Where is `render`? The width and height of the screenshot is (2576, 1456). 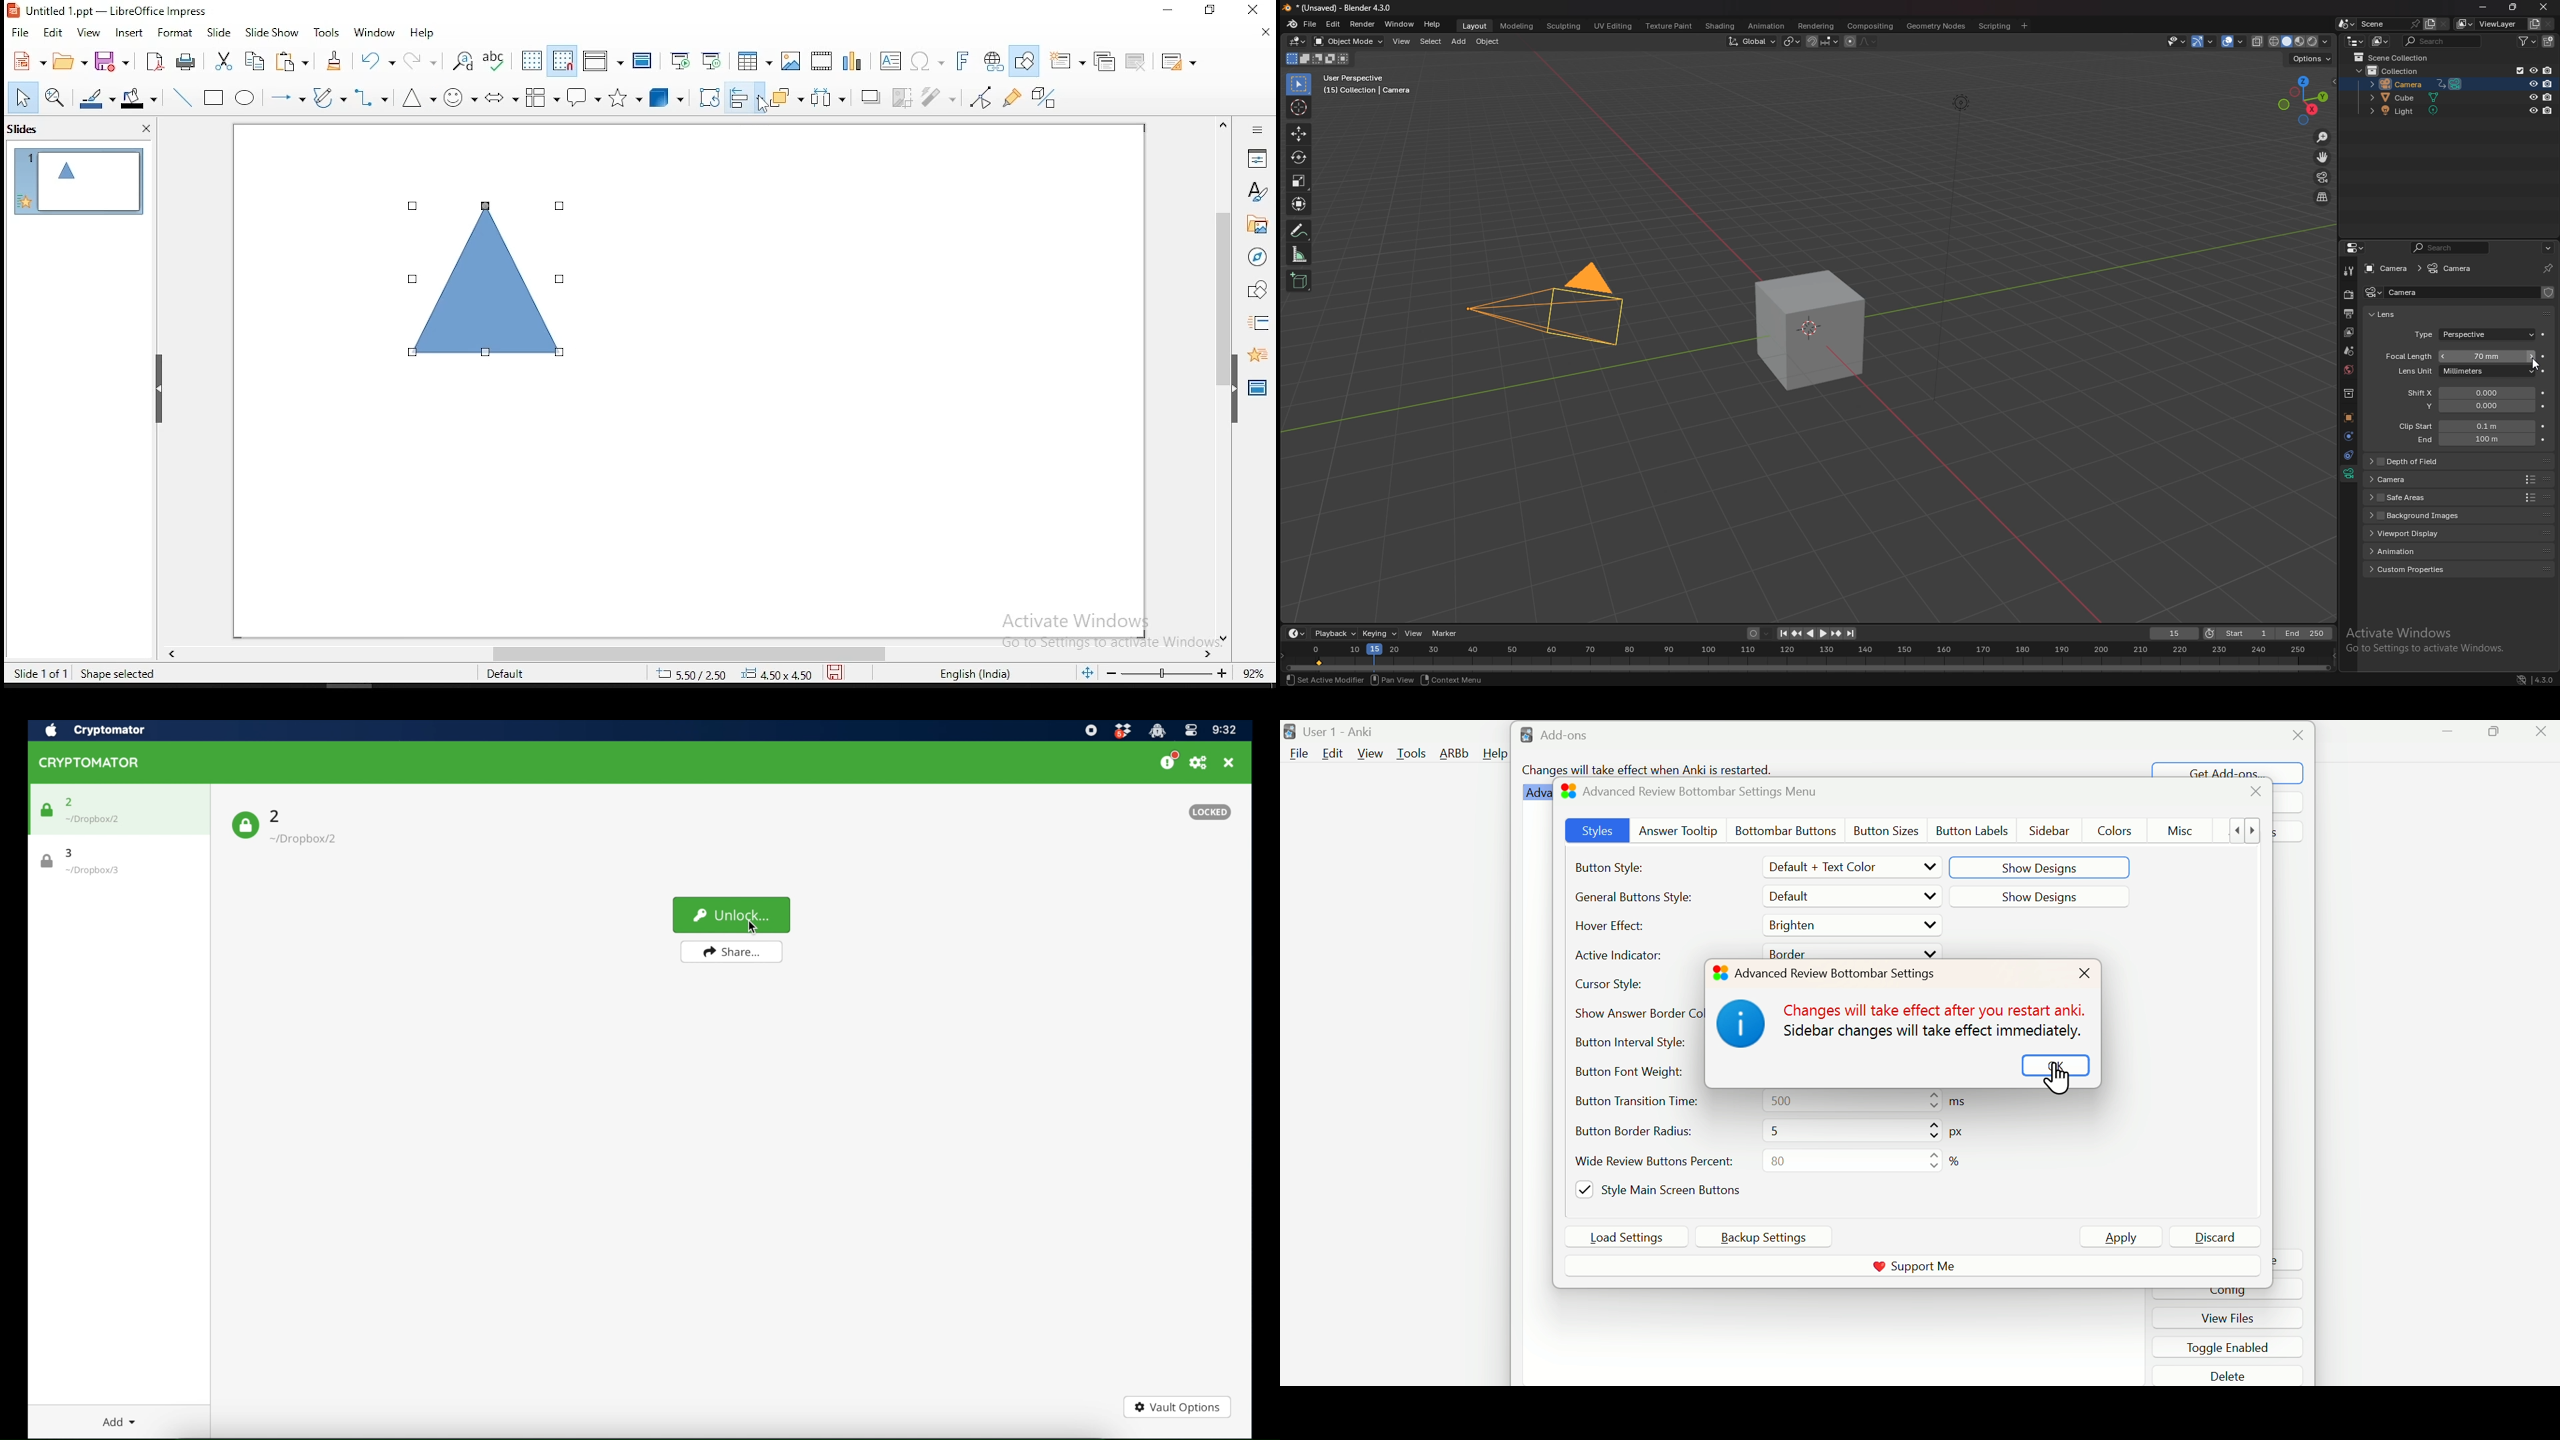 render is located at coordinates (1362, 23).